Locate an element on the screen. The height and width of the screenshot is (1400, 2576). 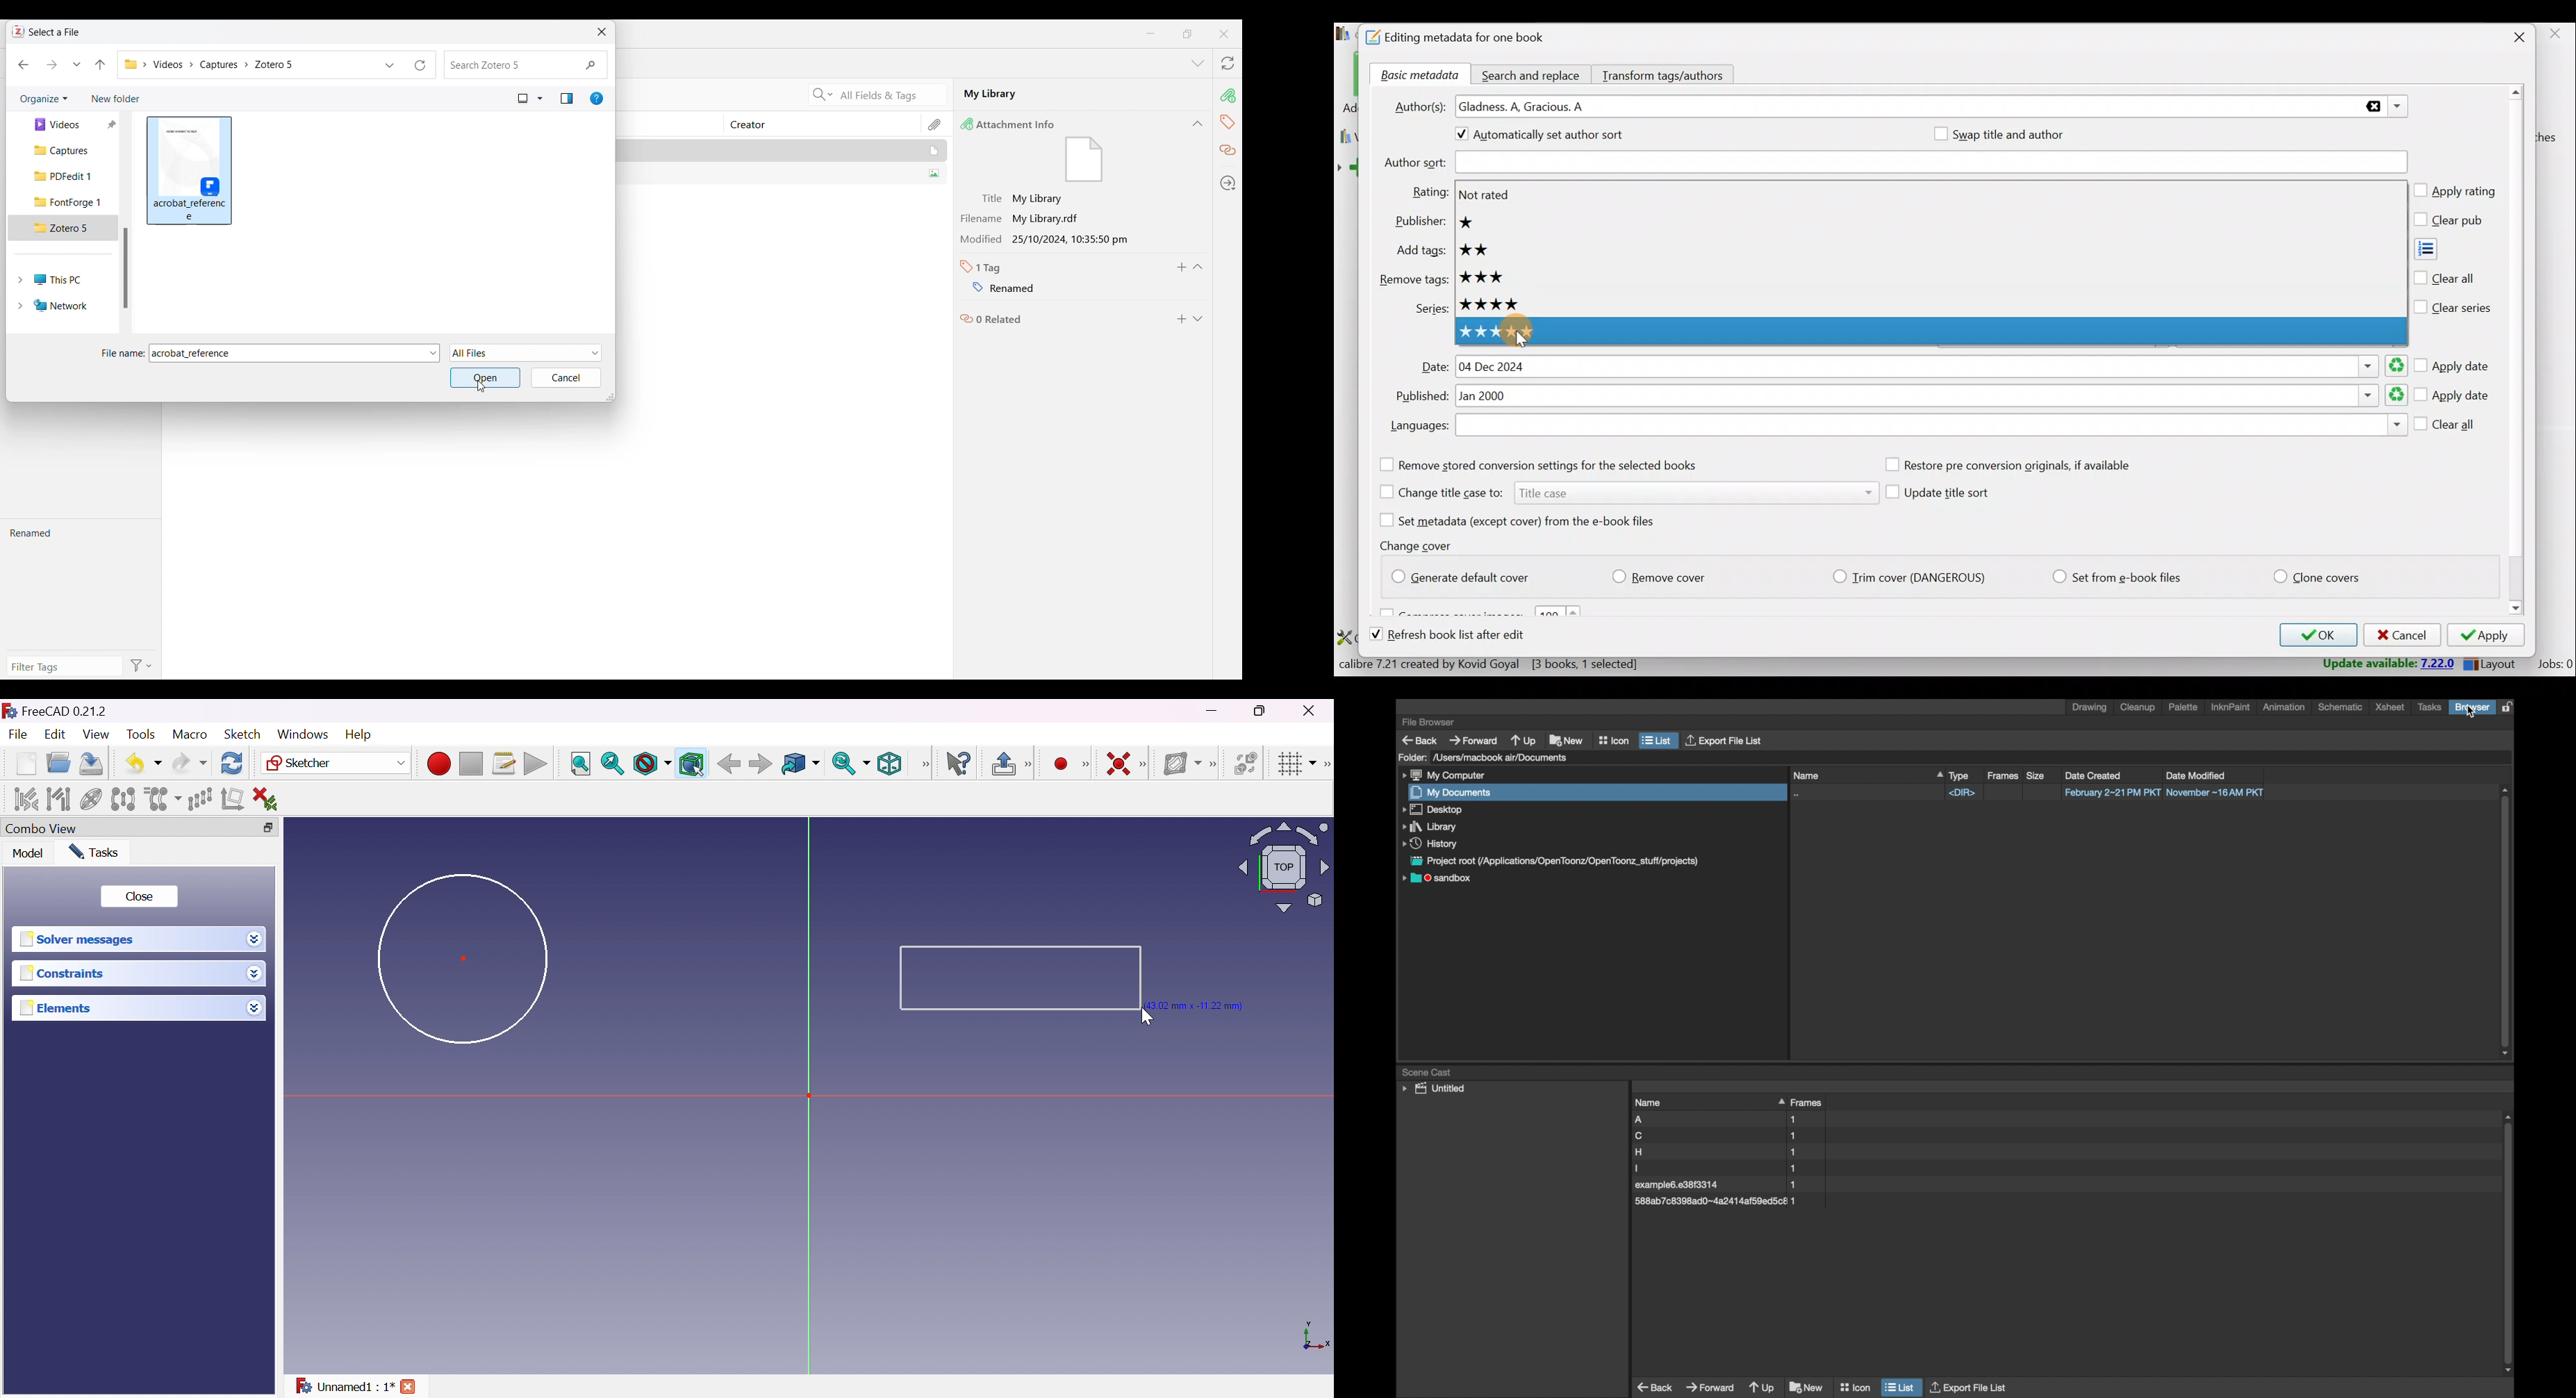
Rectangle is located at coordinates (1021, 978).